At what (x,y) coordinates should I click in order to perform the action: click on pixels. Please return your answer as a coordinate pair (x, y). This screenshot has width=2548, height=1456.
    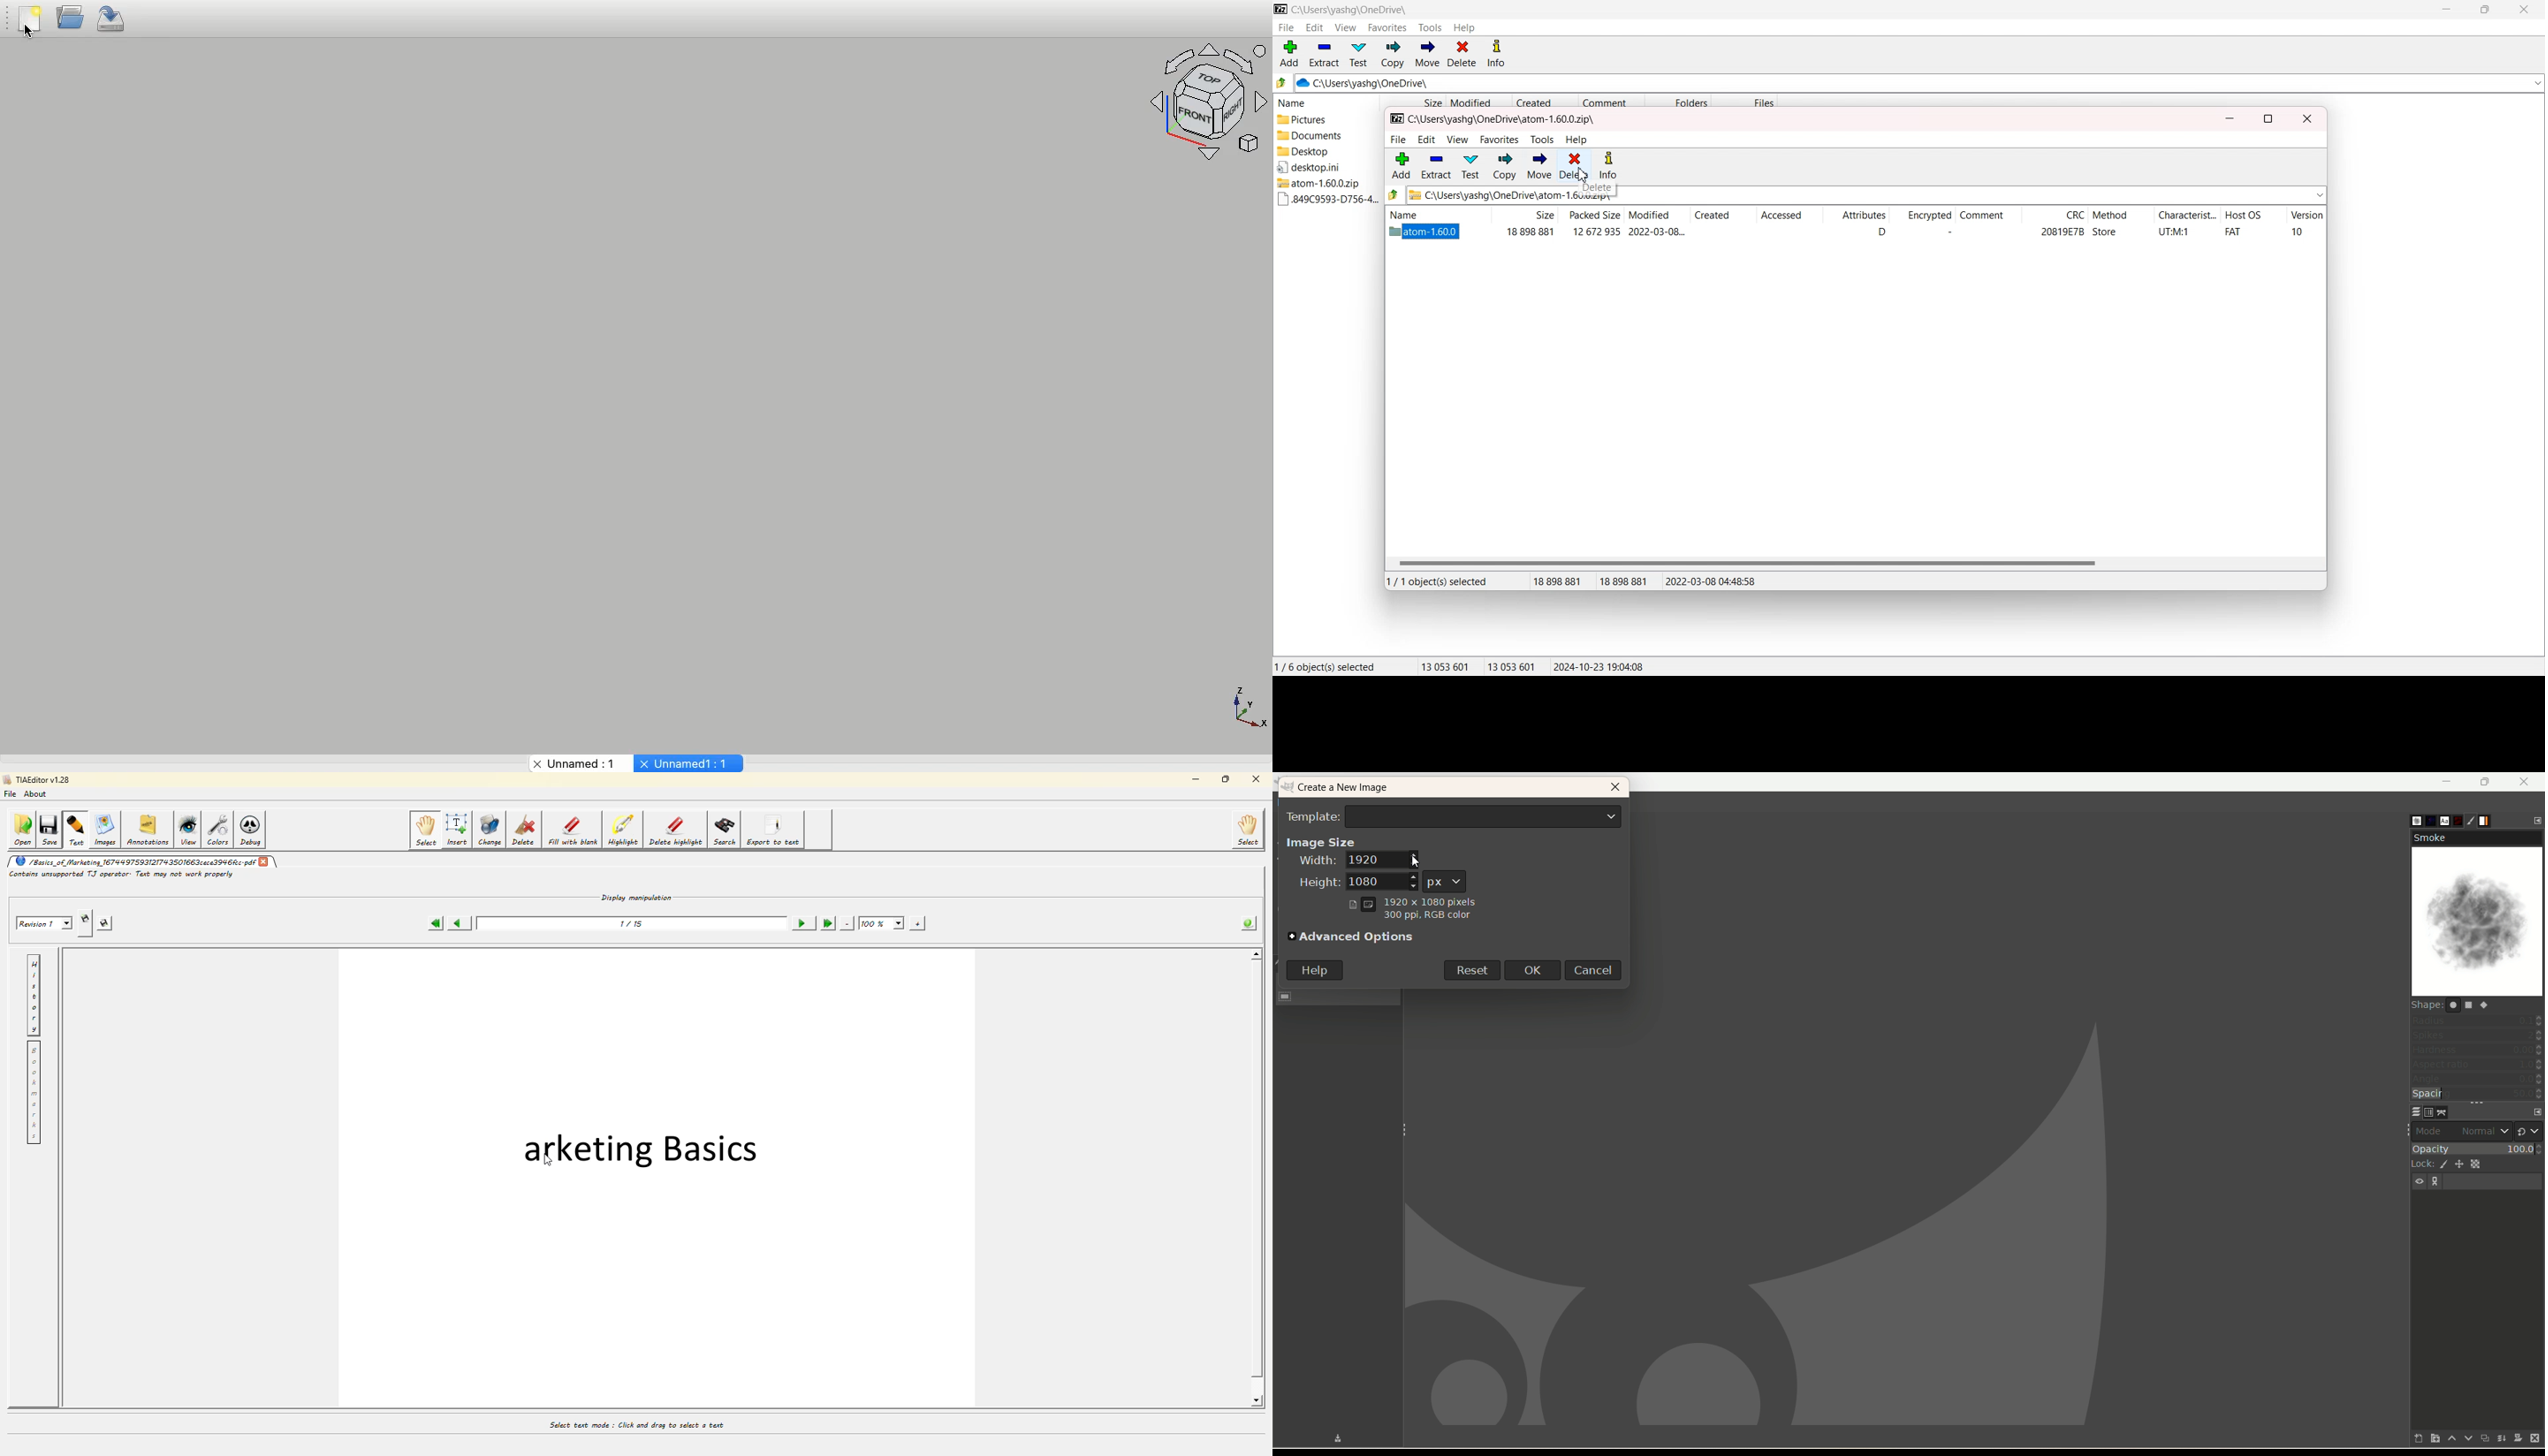
    Looking at the image, I should click on (1412, 900).